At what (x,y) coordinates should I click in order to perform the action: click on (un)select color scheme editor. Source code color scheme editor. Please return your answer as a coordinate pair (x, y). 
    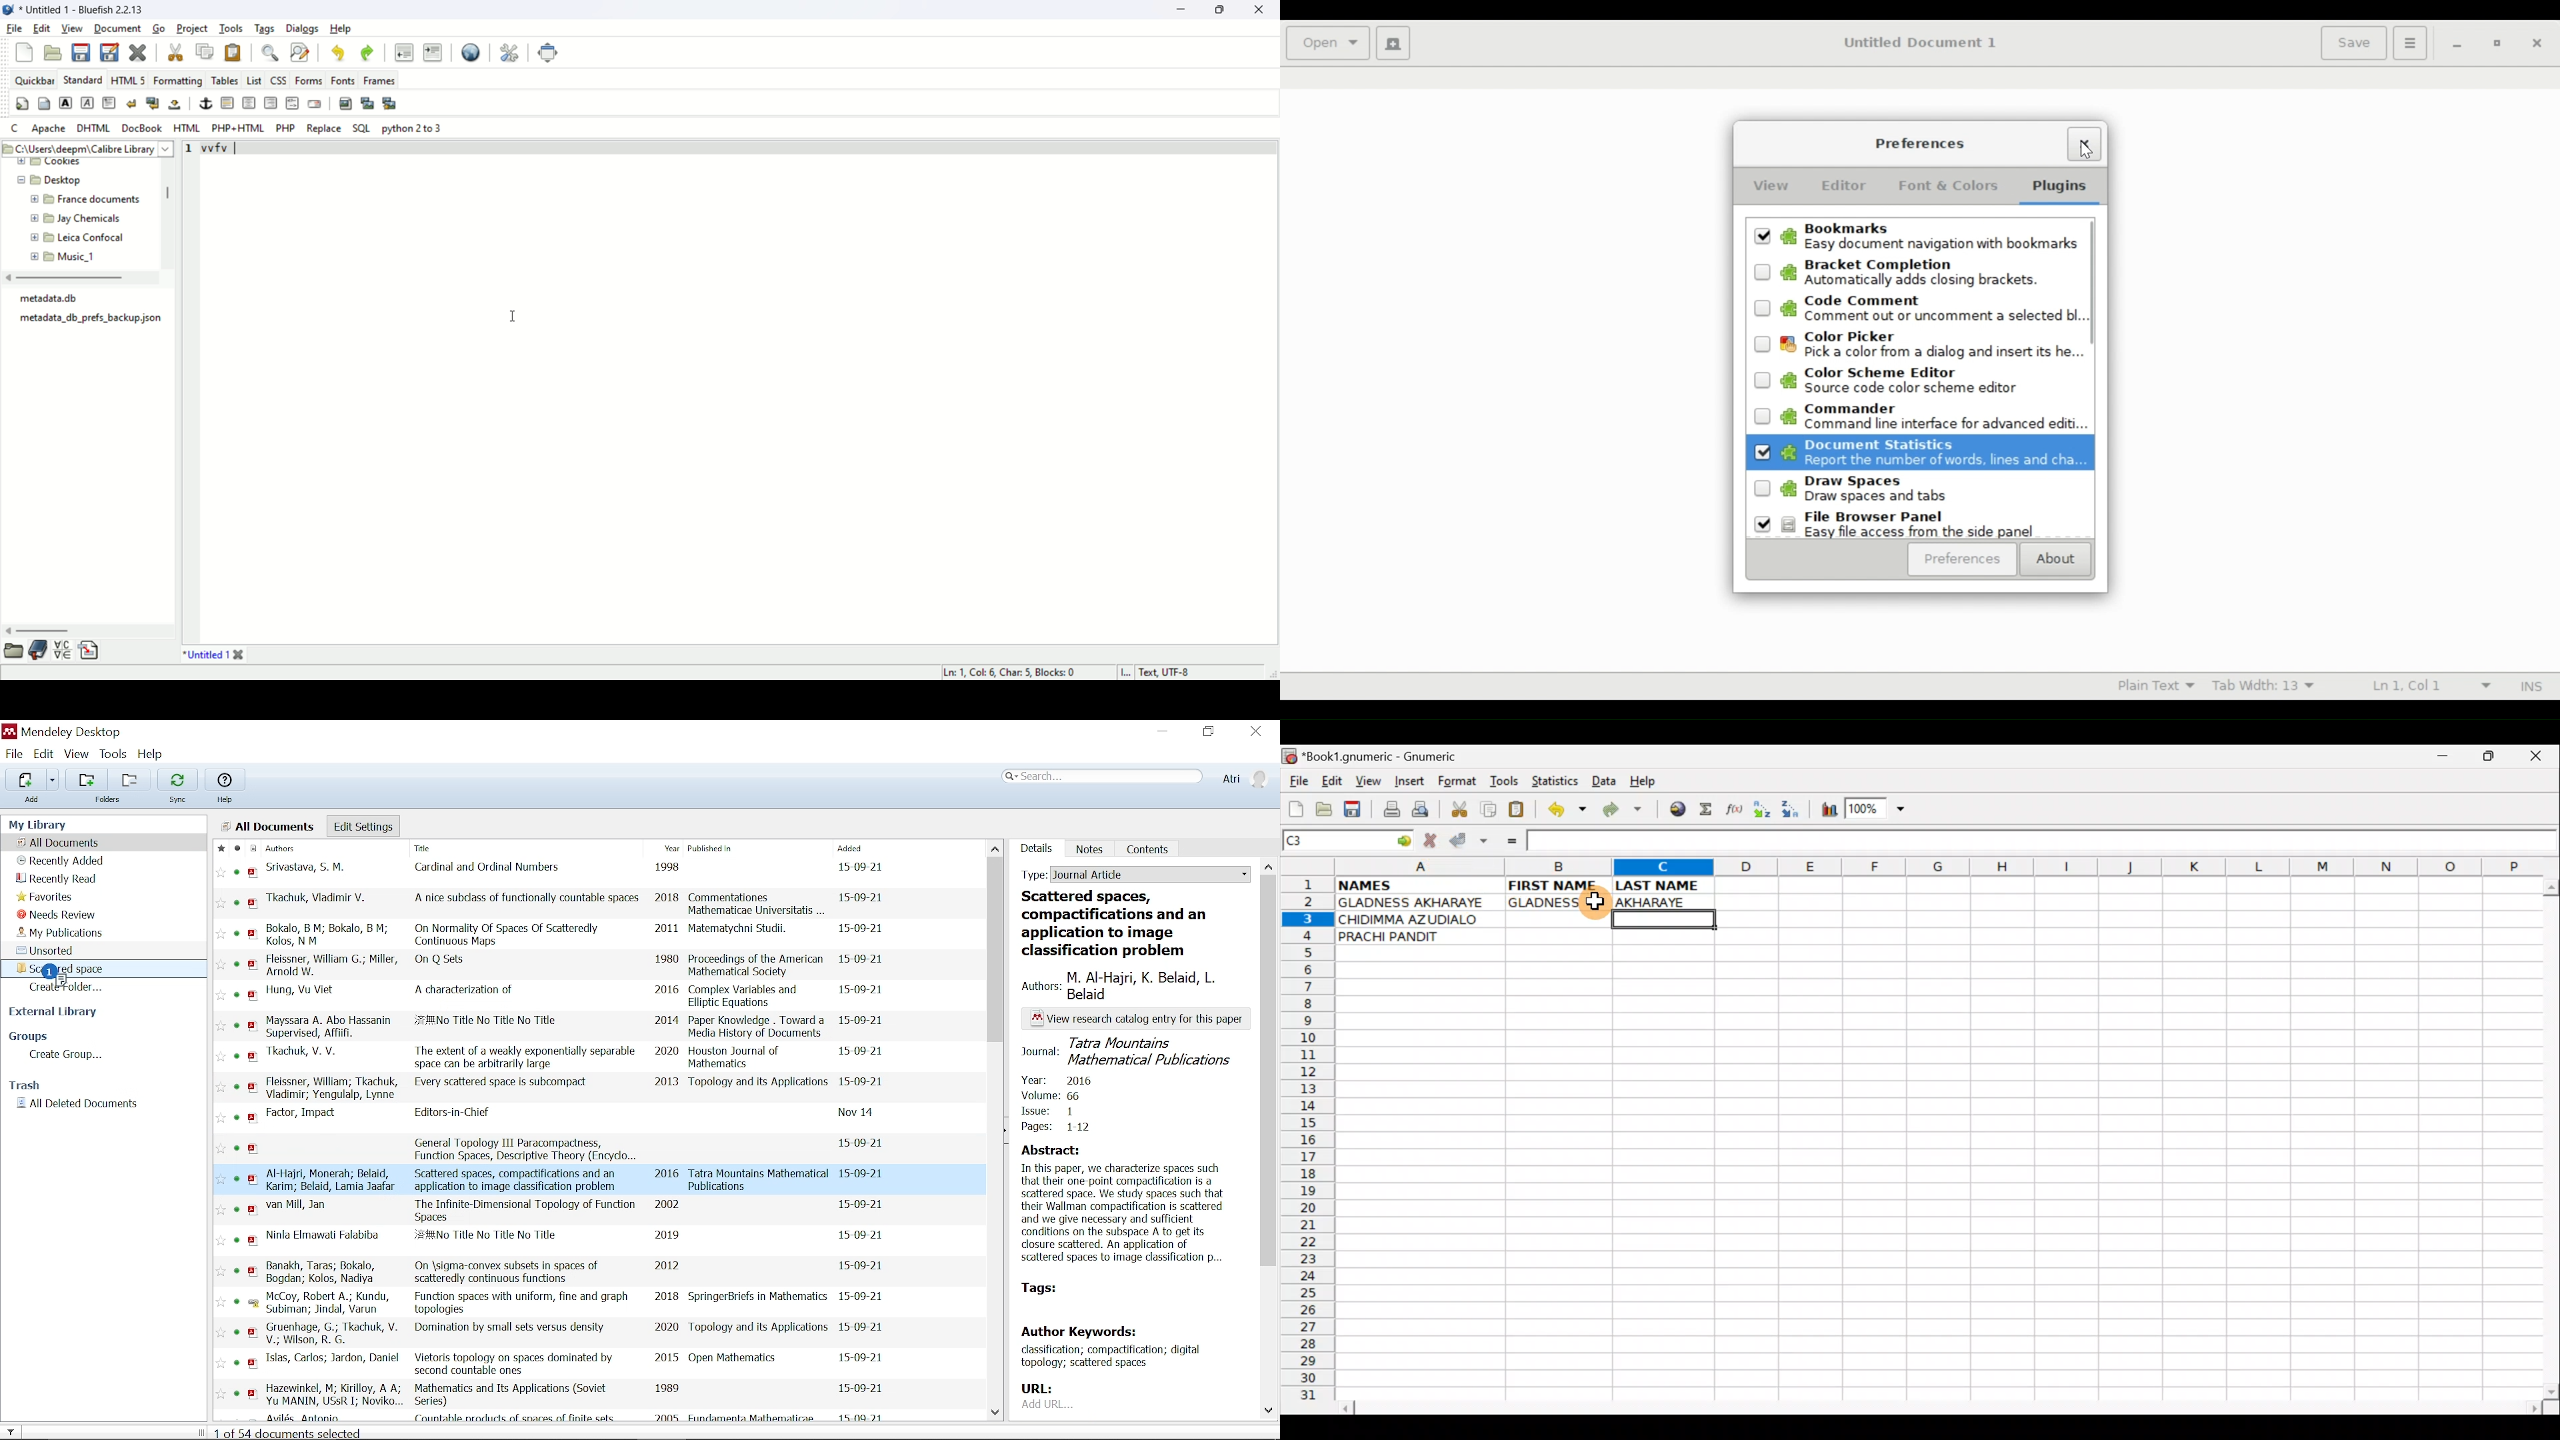
    Looking at the image, I should click on (1931, 381).